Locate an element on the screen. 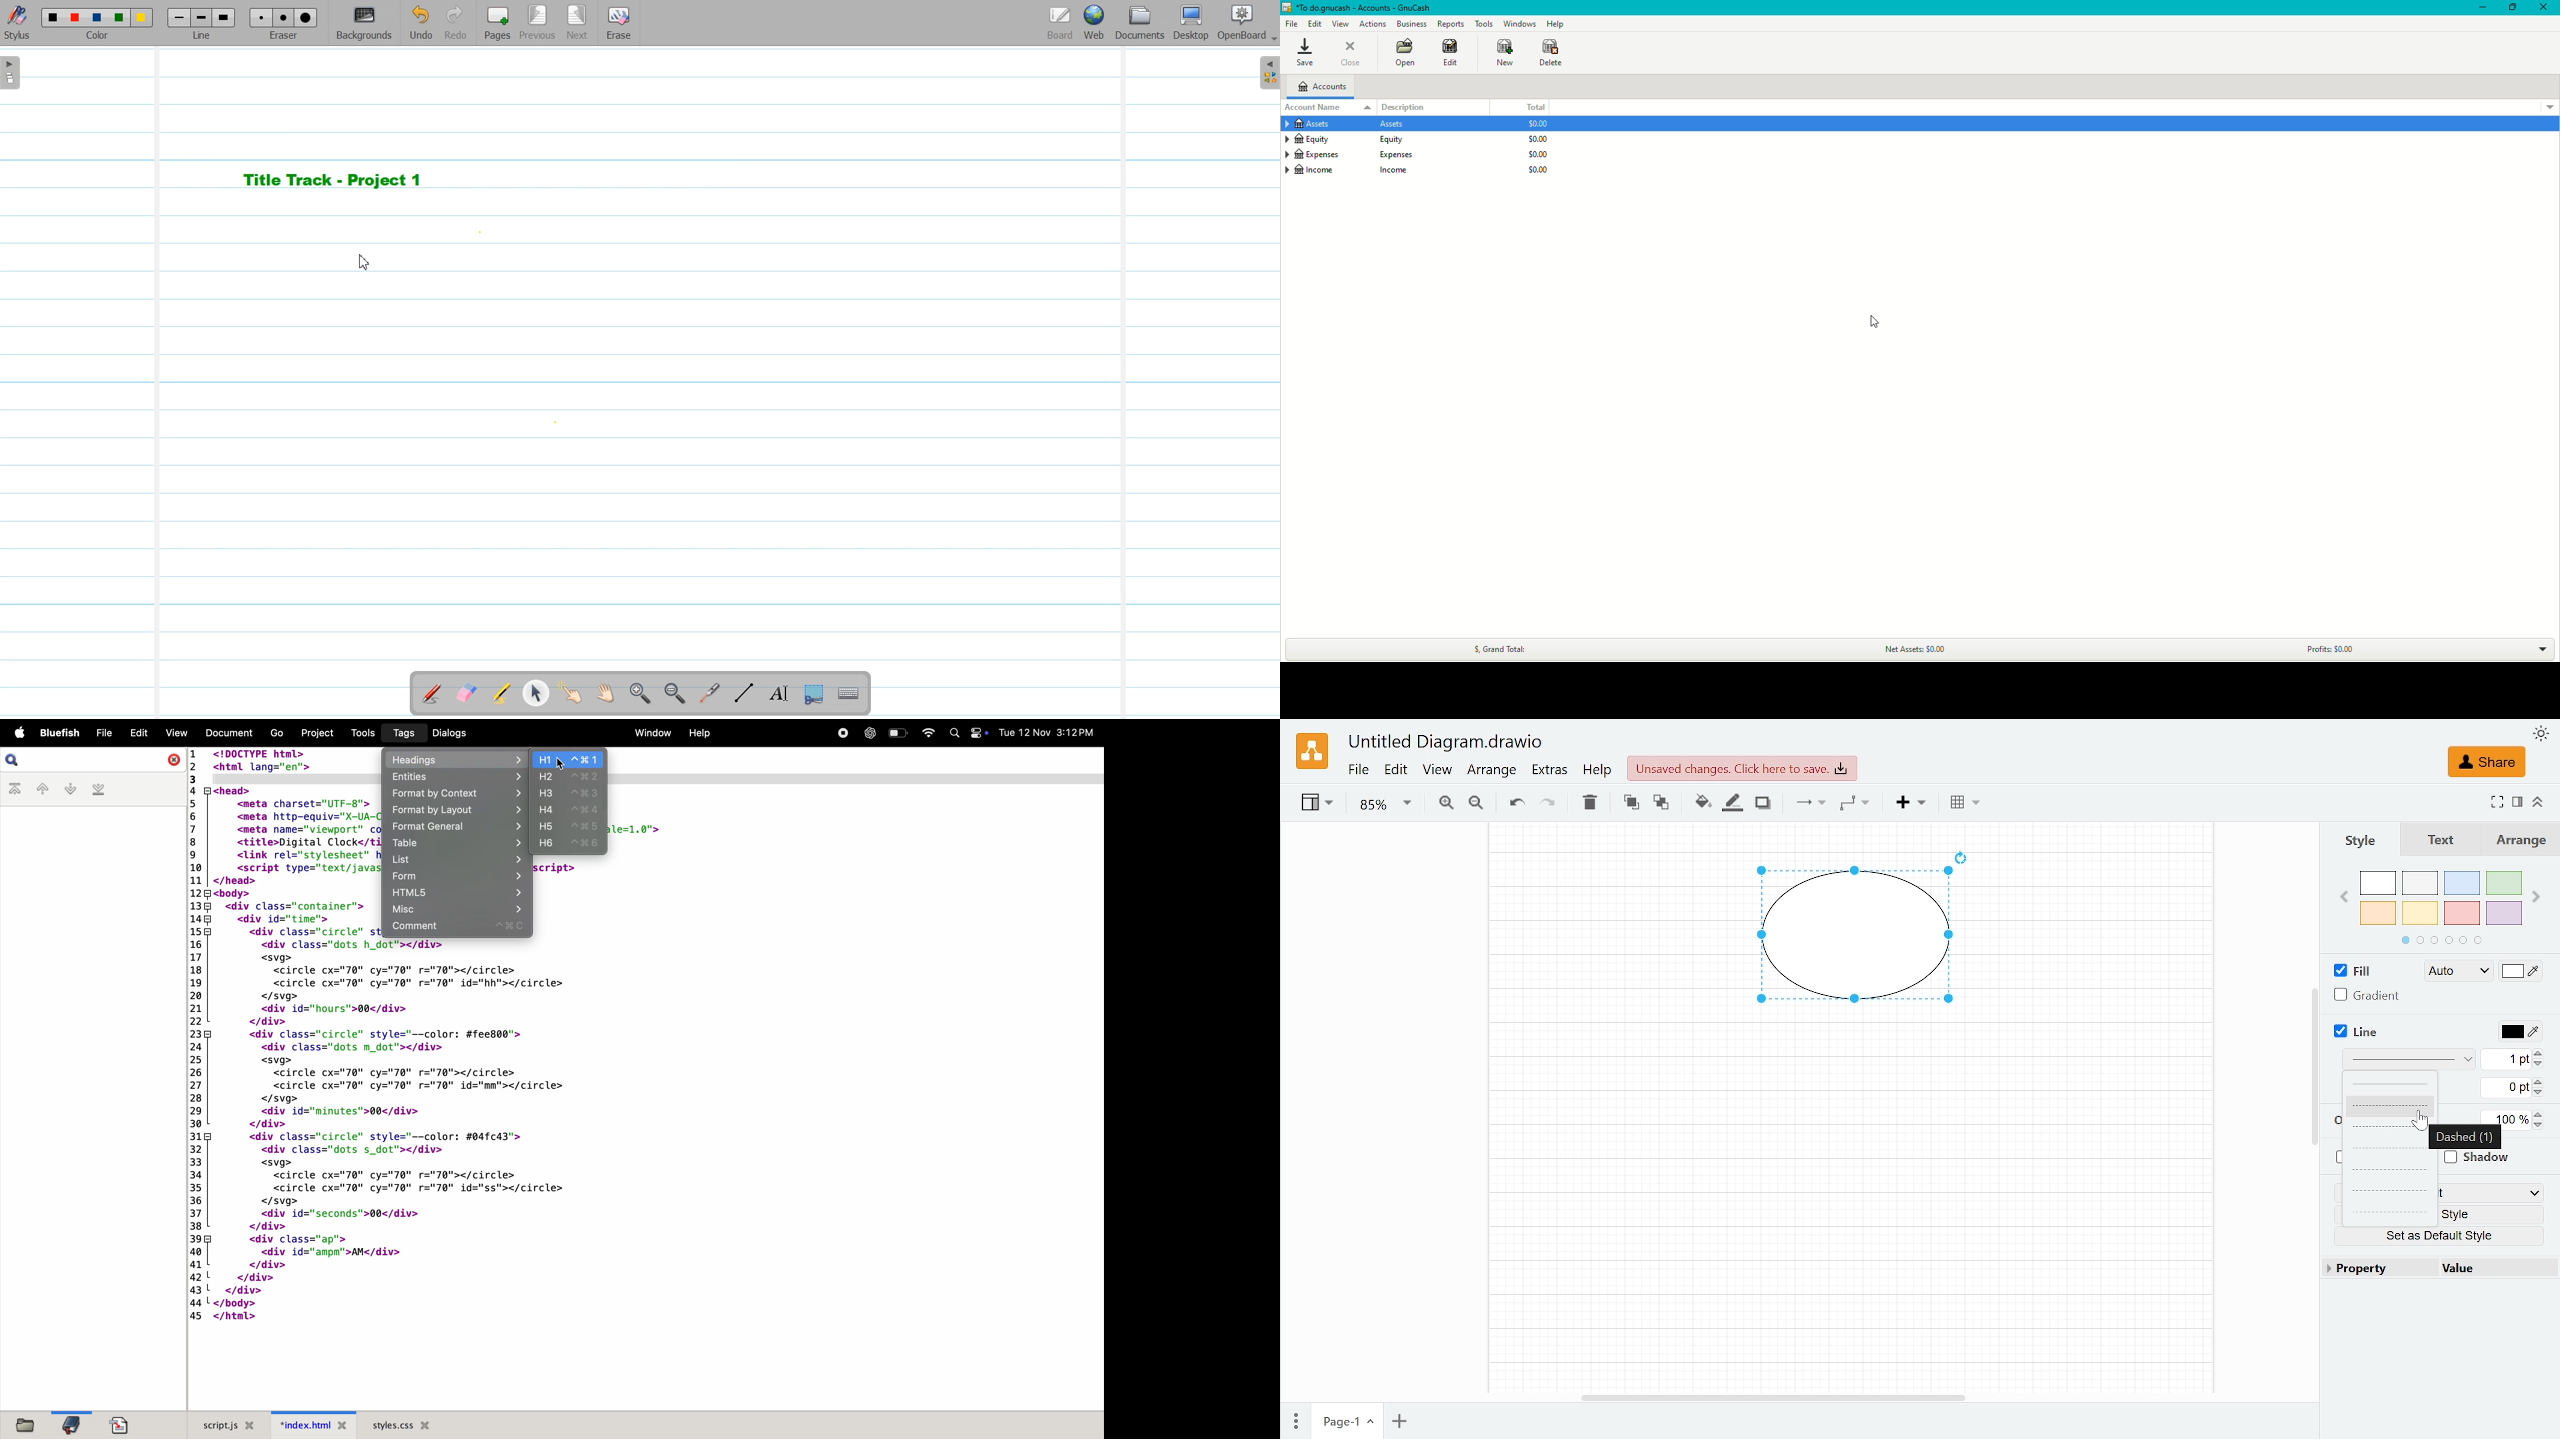  Display virtual Keyboard is located at coordinates (849, 695).